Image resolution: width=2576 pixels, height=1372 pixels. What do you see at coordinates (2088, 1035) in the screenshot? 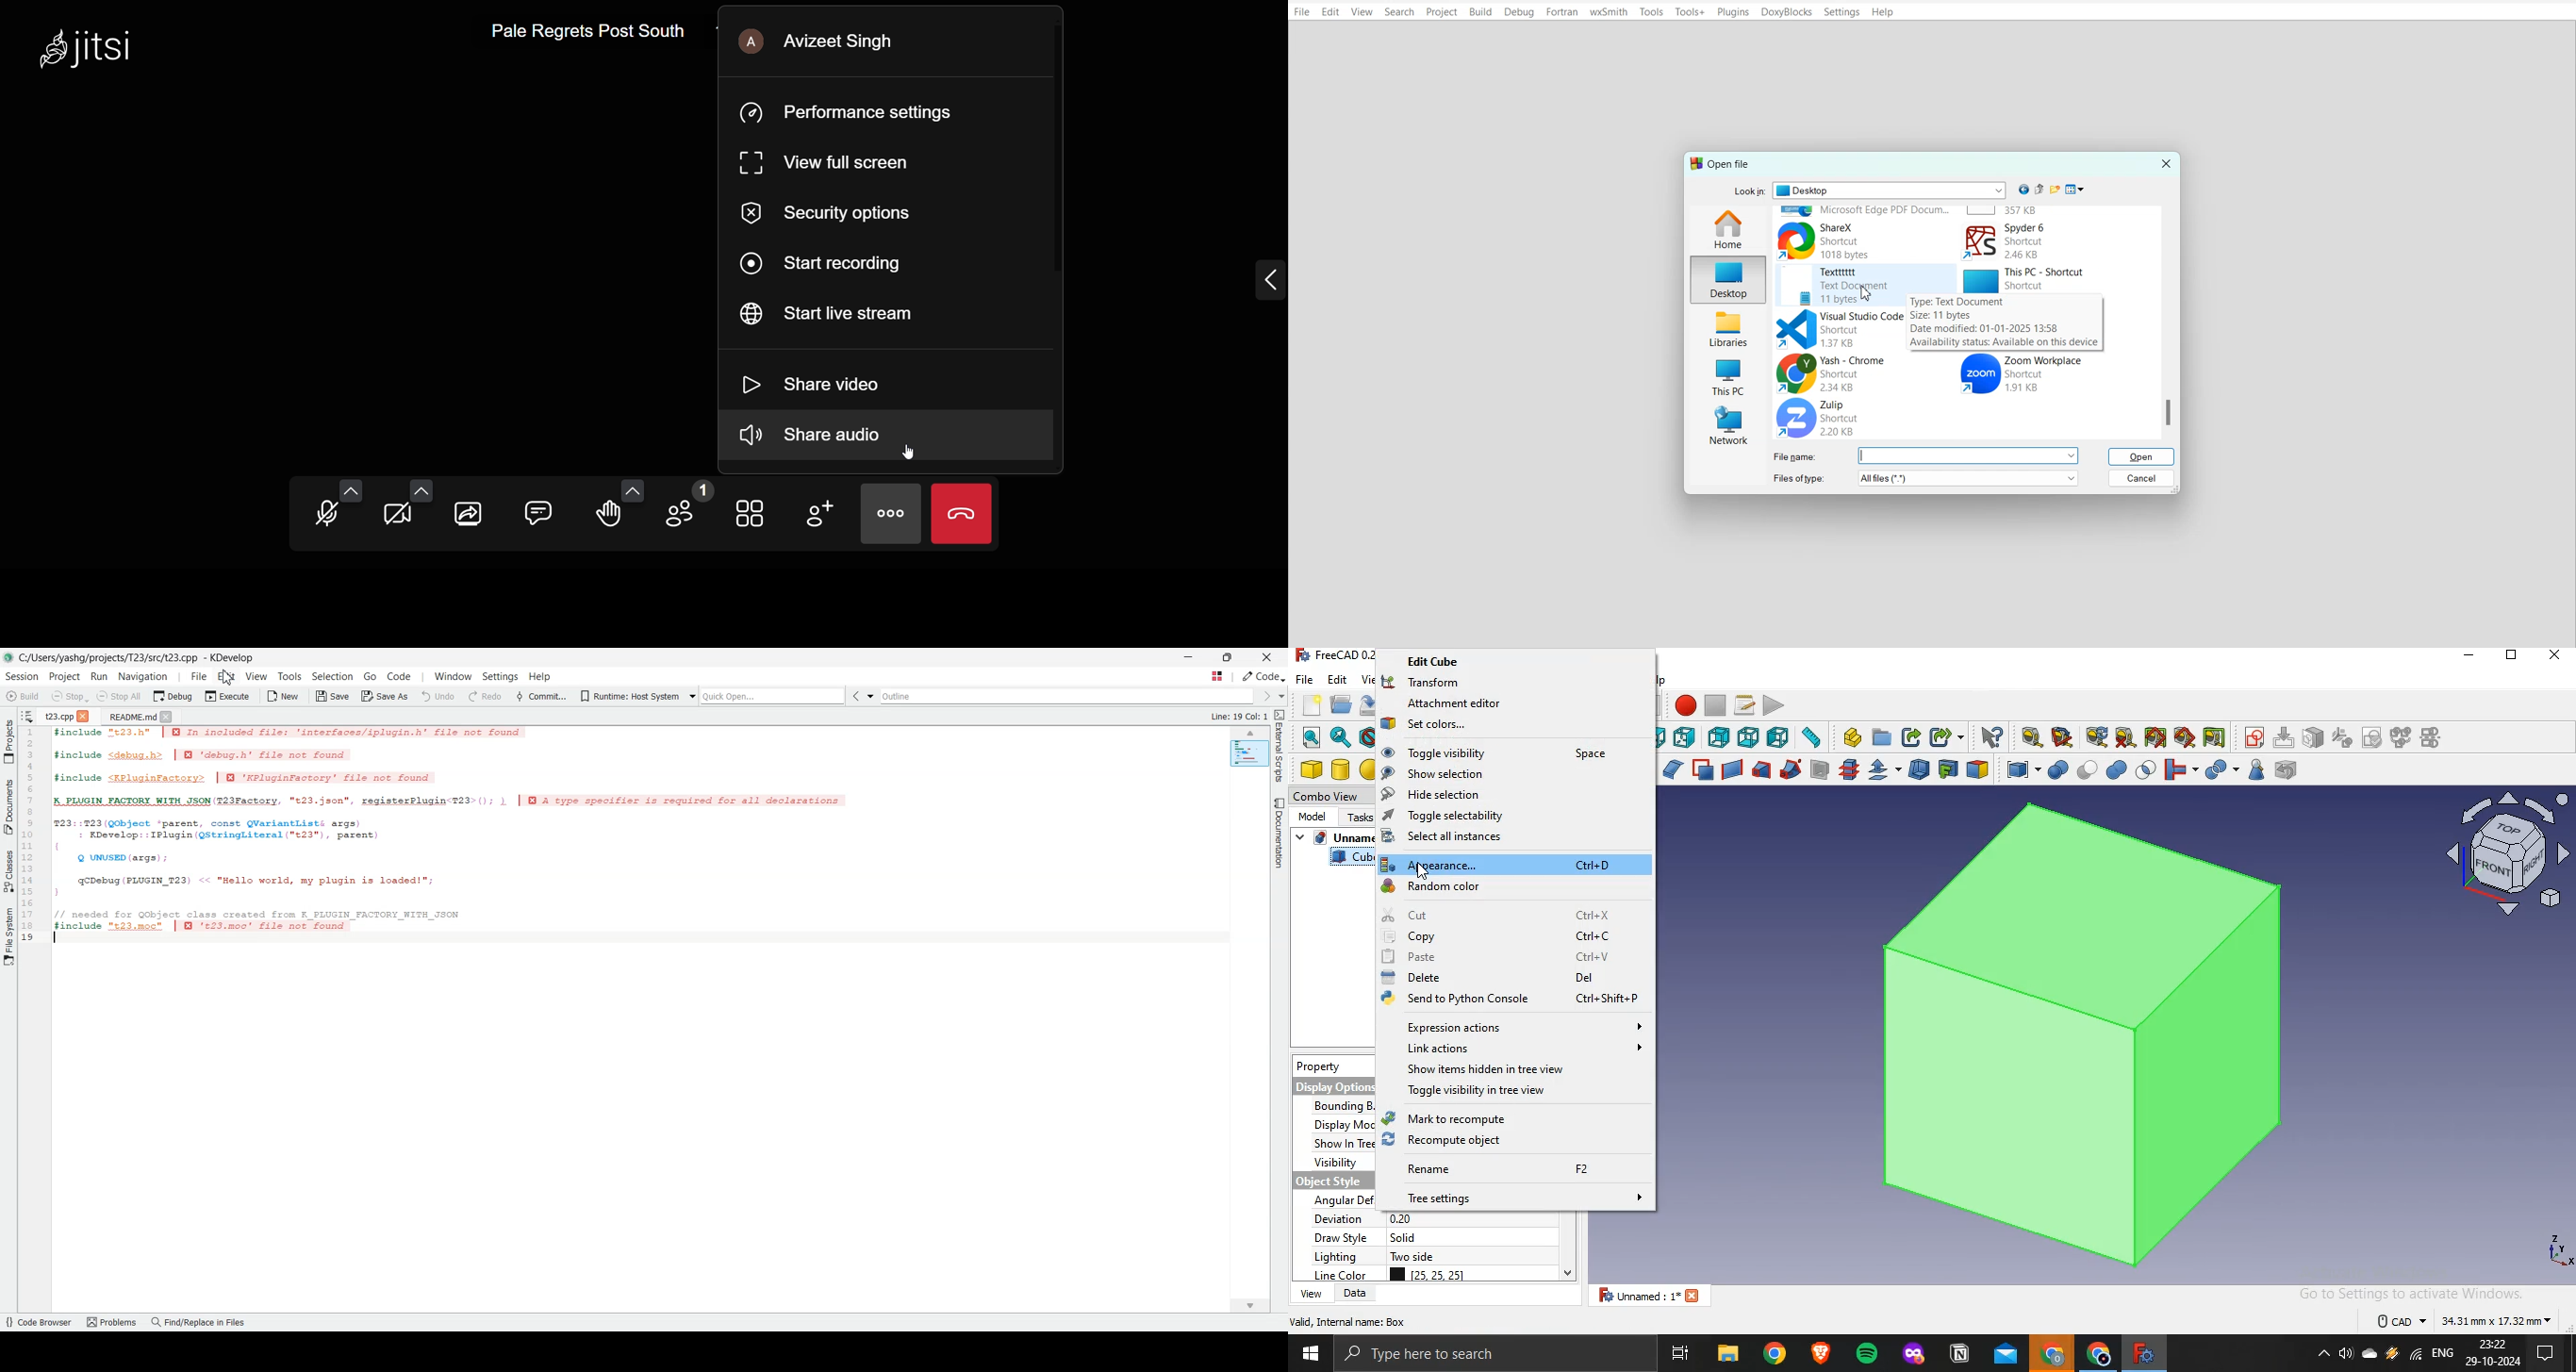
I see `cube image` at bounding box center [2088, 1035].